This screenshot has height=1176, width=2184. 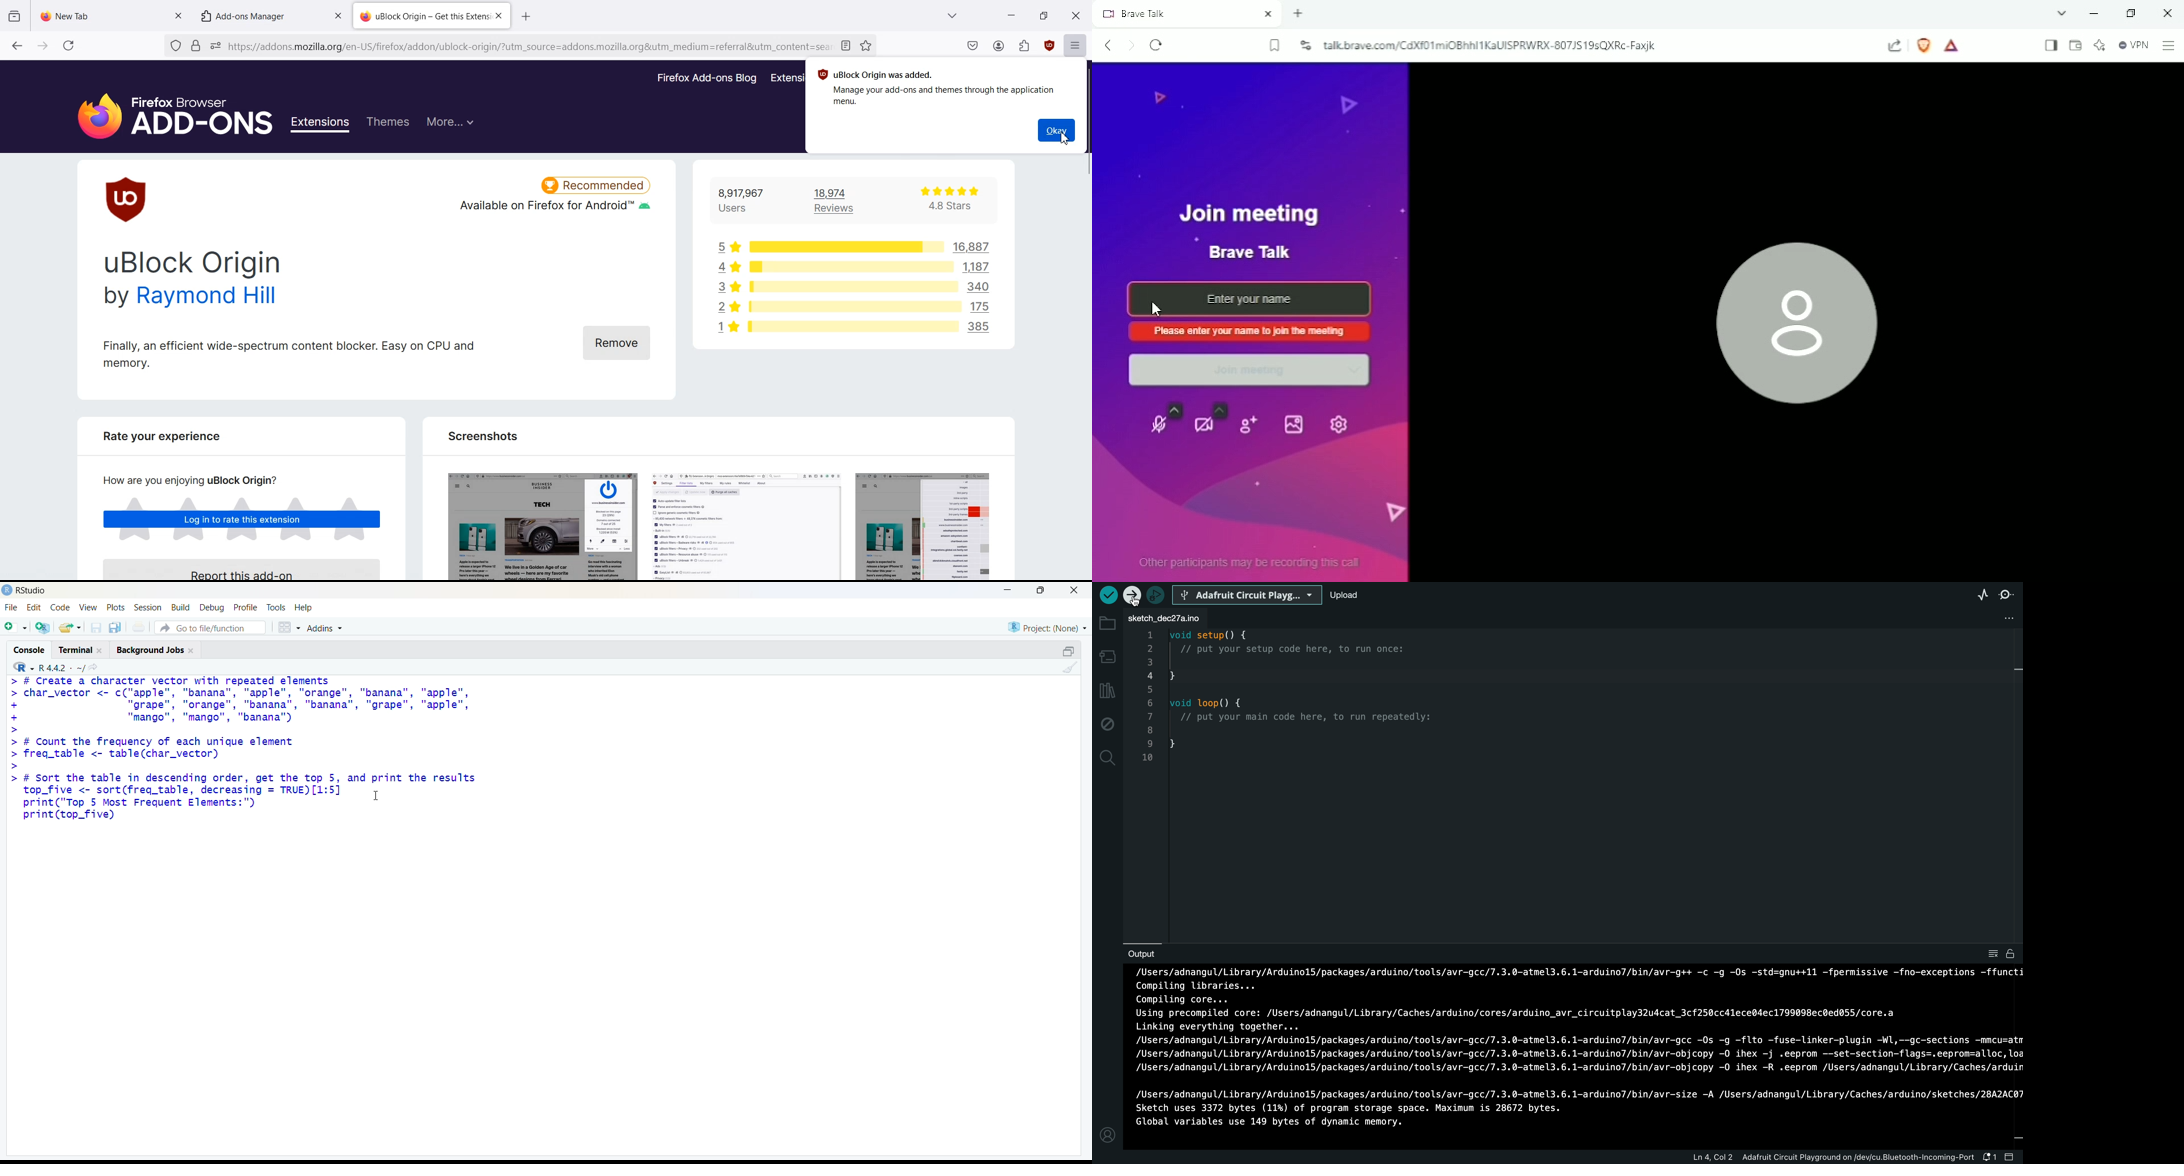 I want to click on uBlock Origin by Raymond Hill, so click(x=195, y=280).